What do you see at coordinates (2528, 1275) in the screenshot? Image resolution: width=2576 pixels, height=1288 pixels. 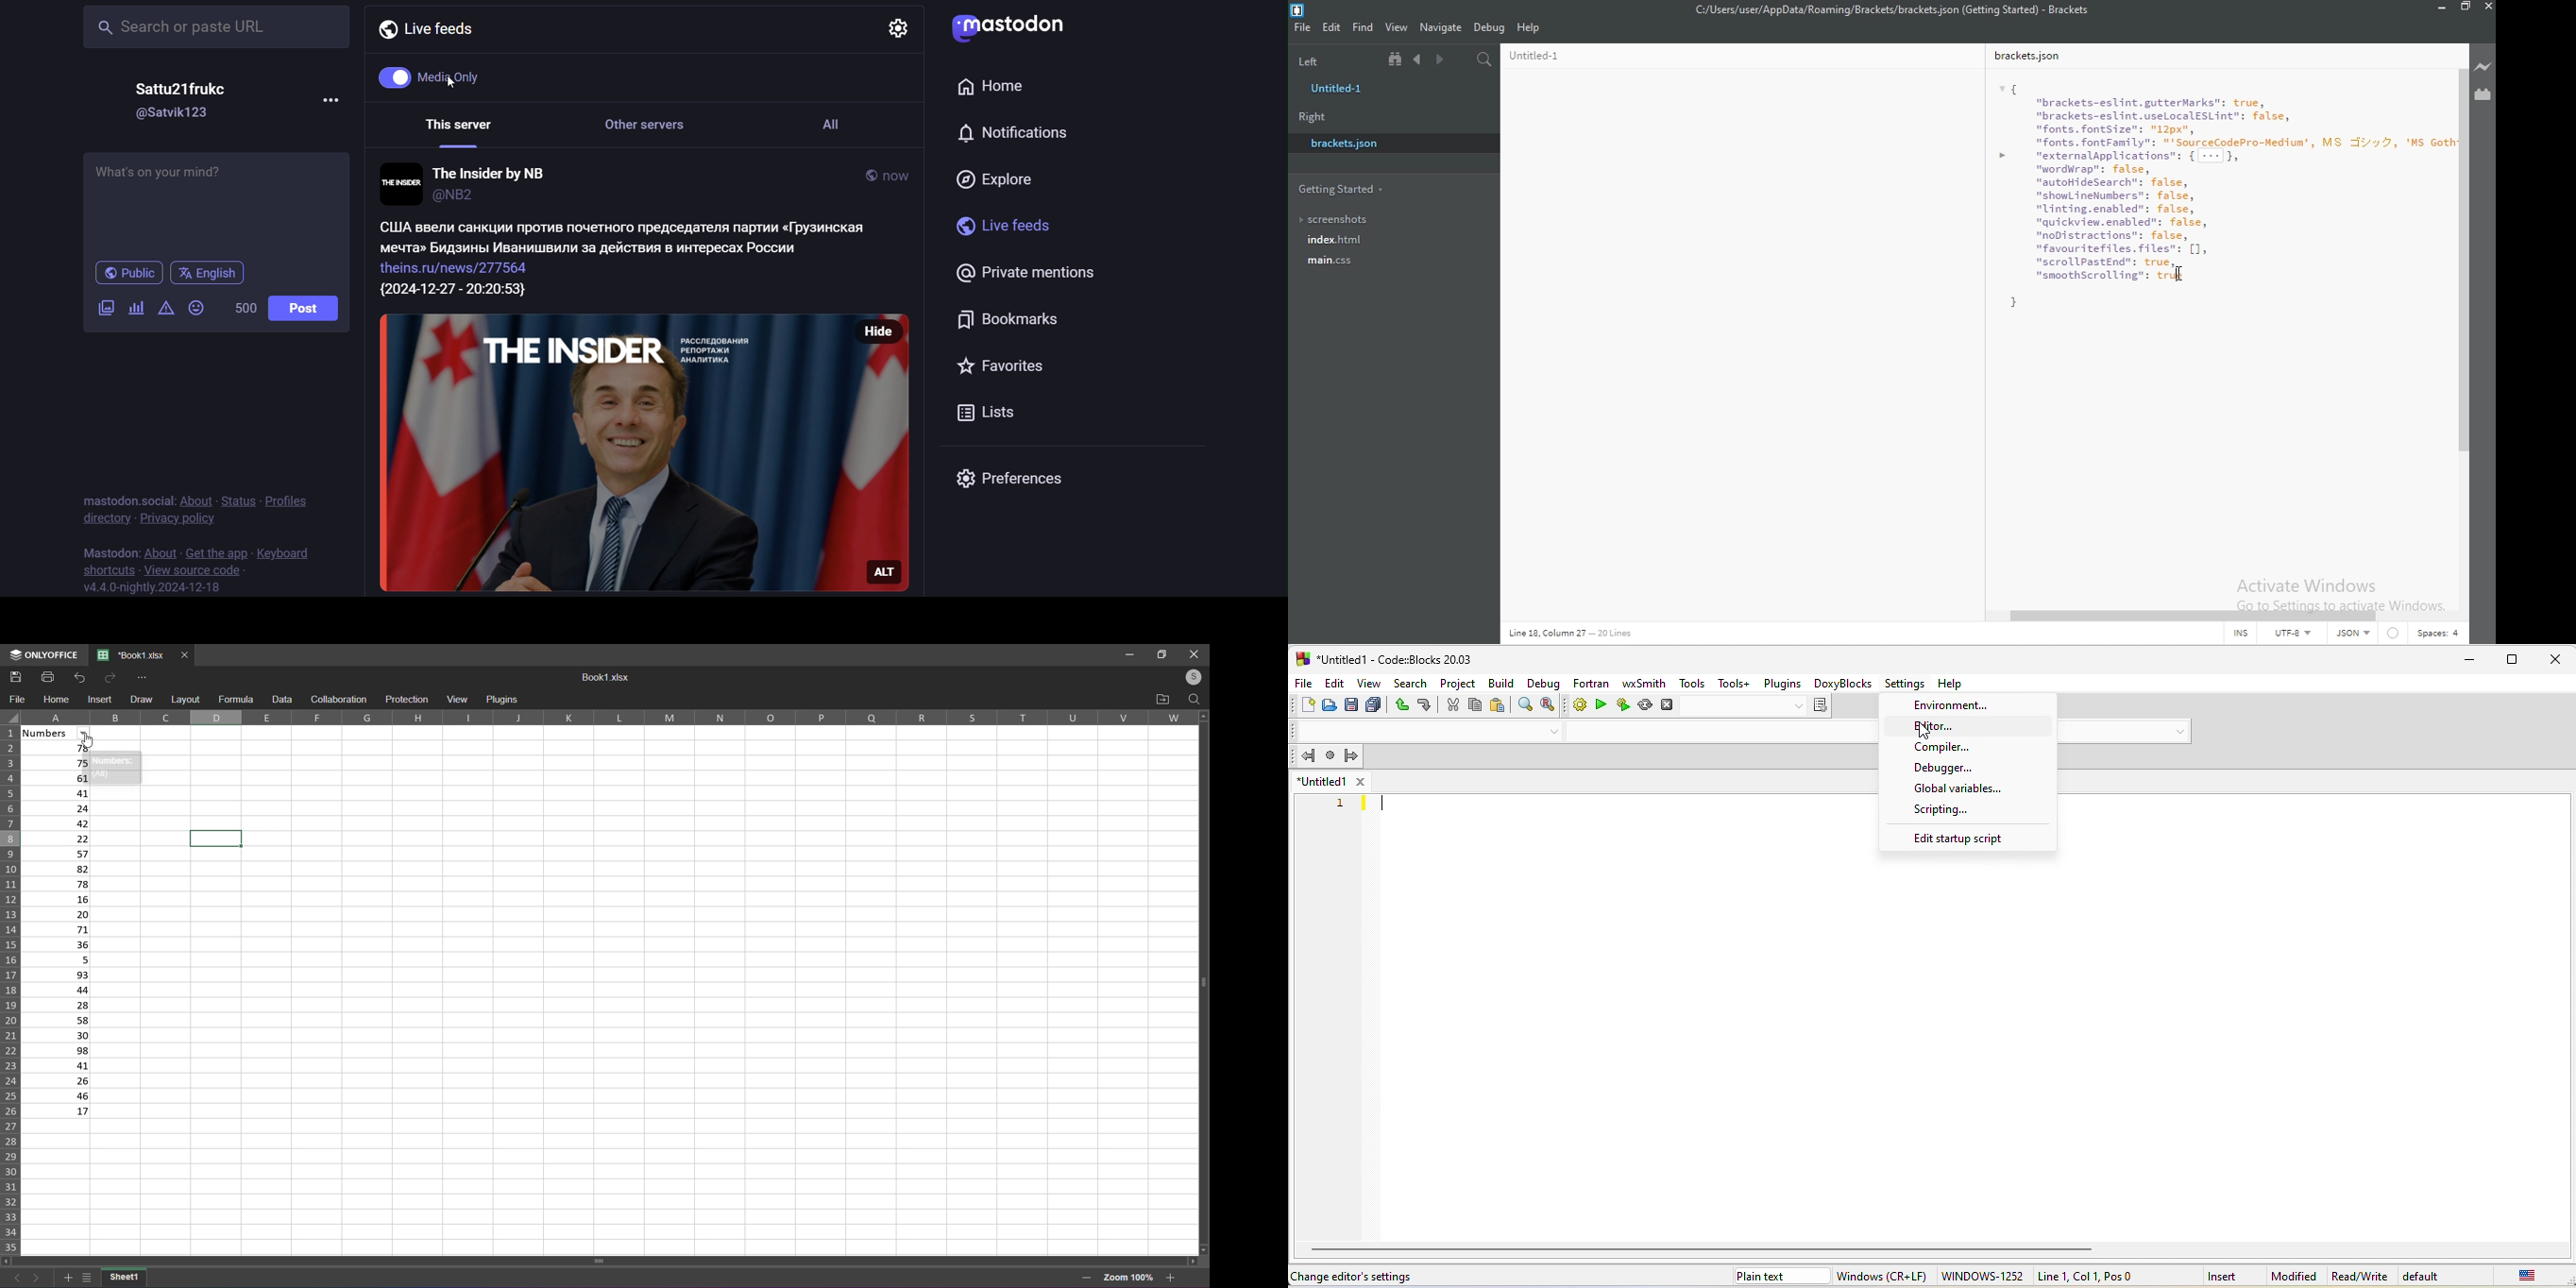 I see `united state` at bounding box center [2528, 1275].